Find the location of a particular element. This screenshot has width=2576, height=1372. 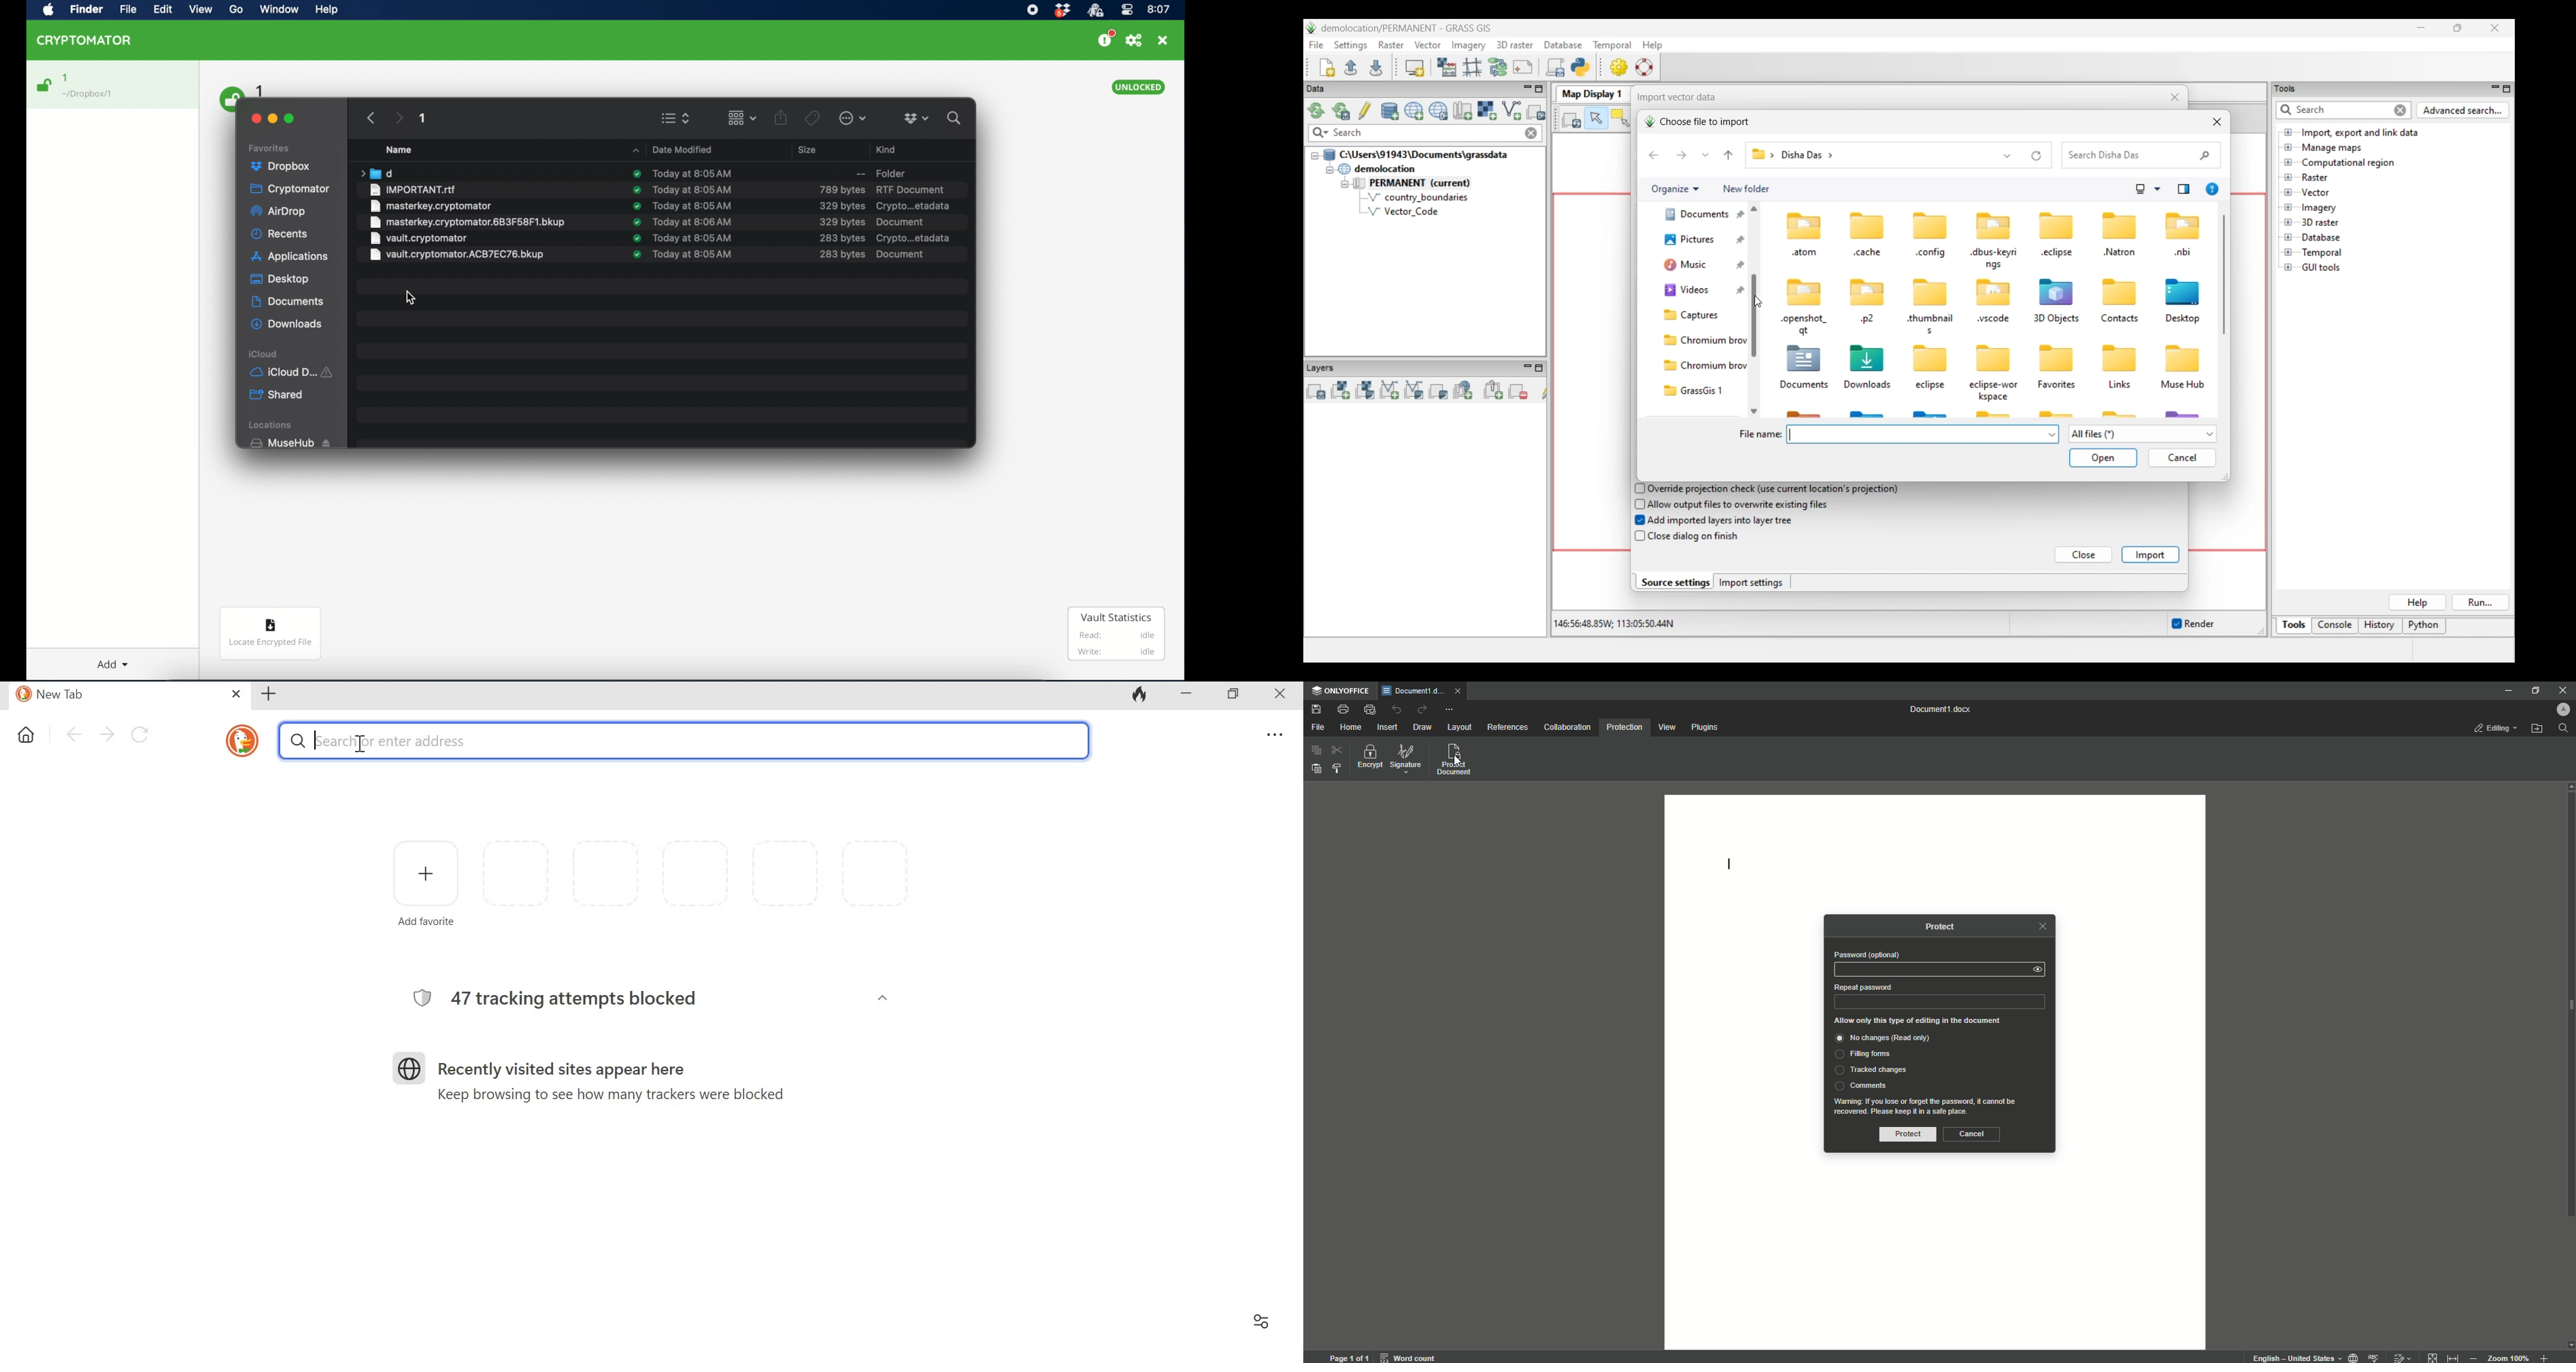

size is located at coordinates (843, 239).